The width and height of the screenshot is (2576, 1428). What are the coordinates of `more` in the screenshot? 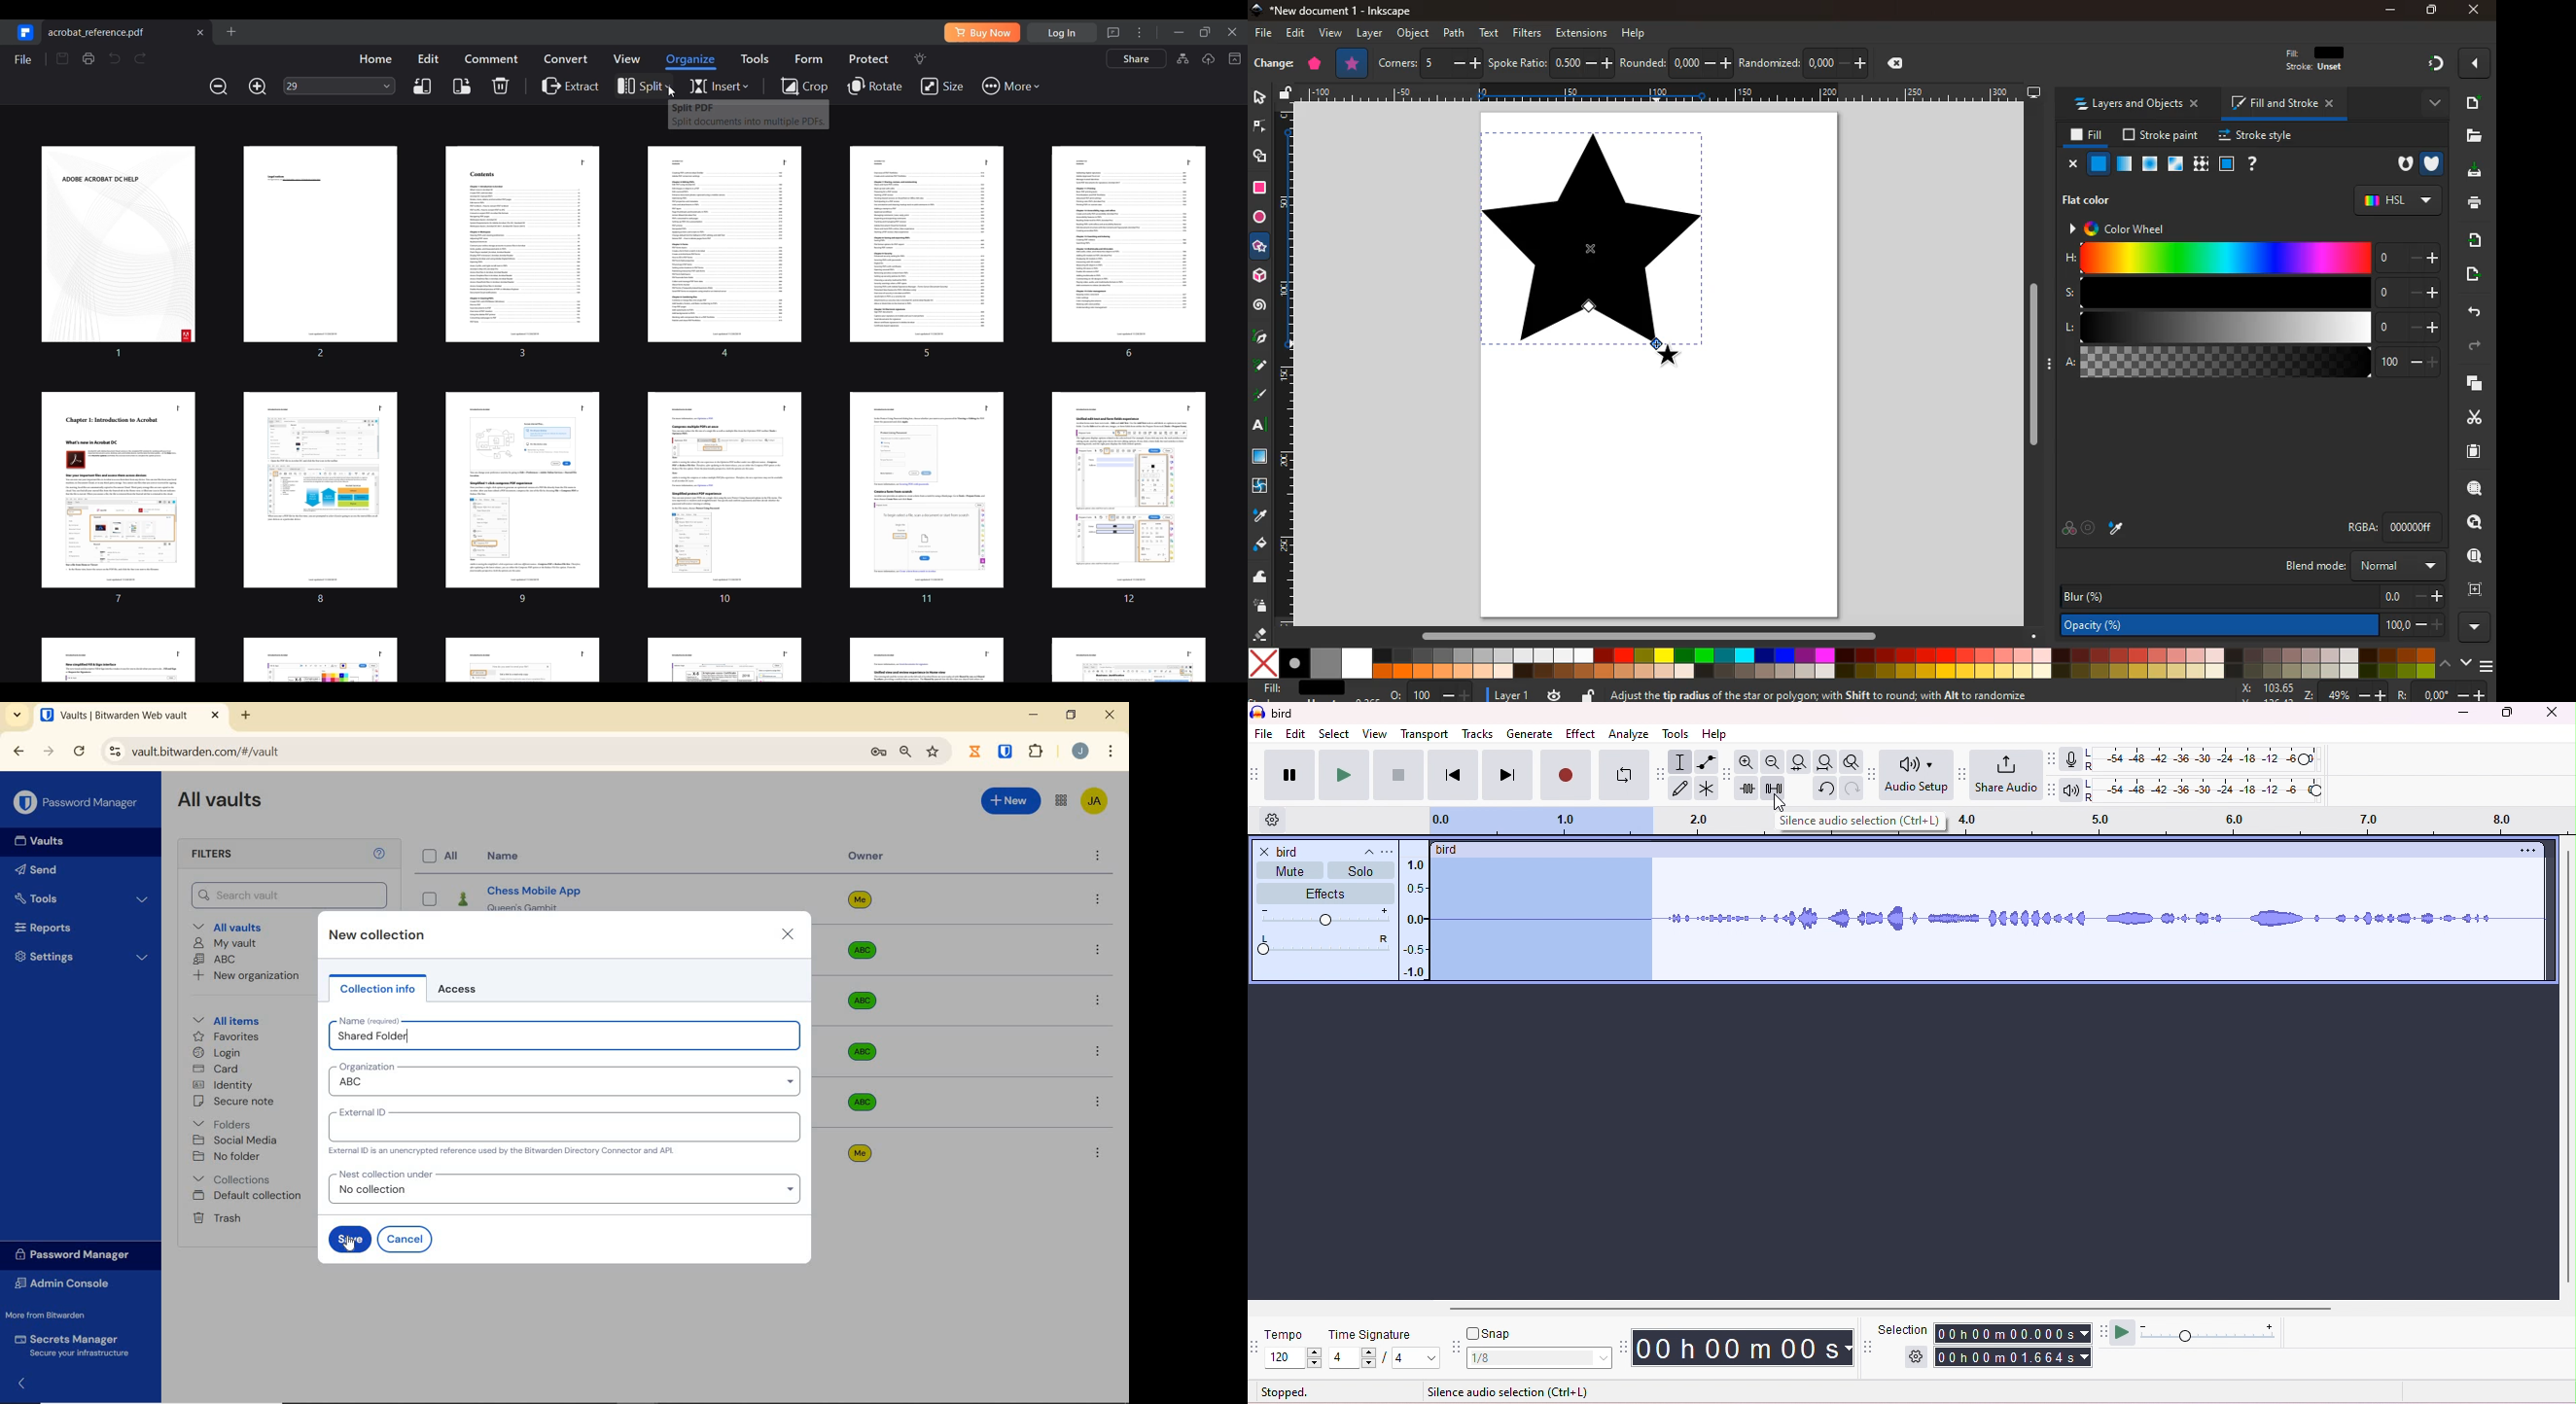 It's located at (2471, 628).